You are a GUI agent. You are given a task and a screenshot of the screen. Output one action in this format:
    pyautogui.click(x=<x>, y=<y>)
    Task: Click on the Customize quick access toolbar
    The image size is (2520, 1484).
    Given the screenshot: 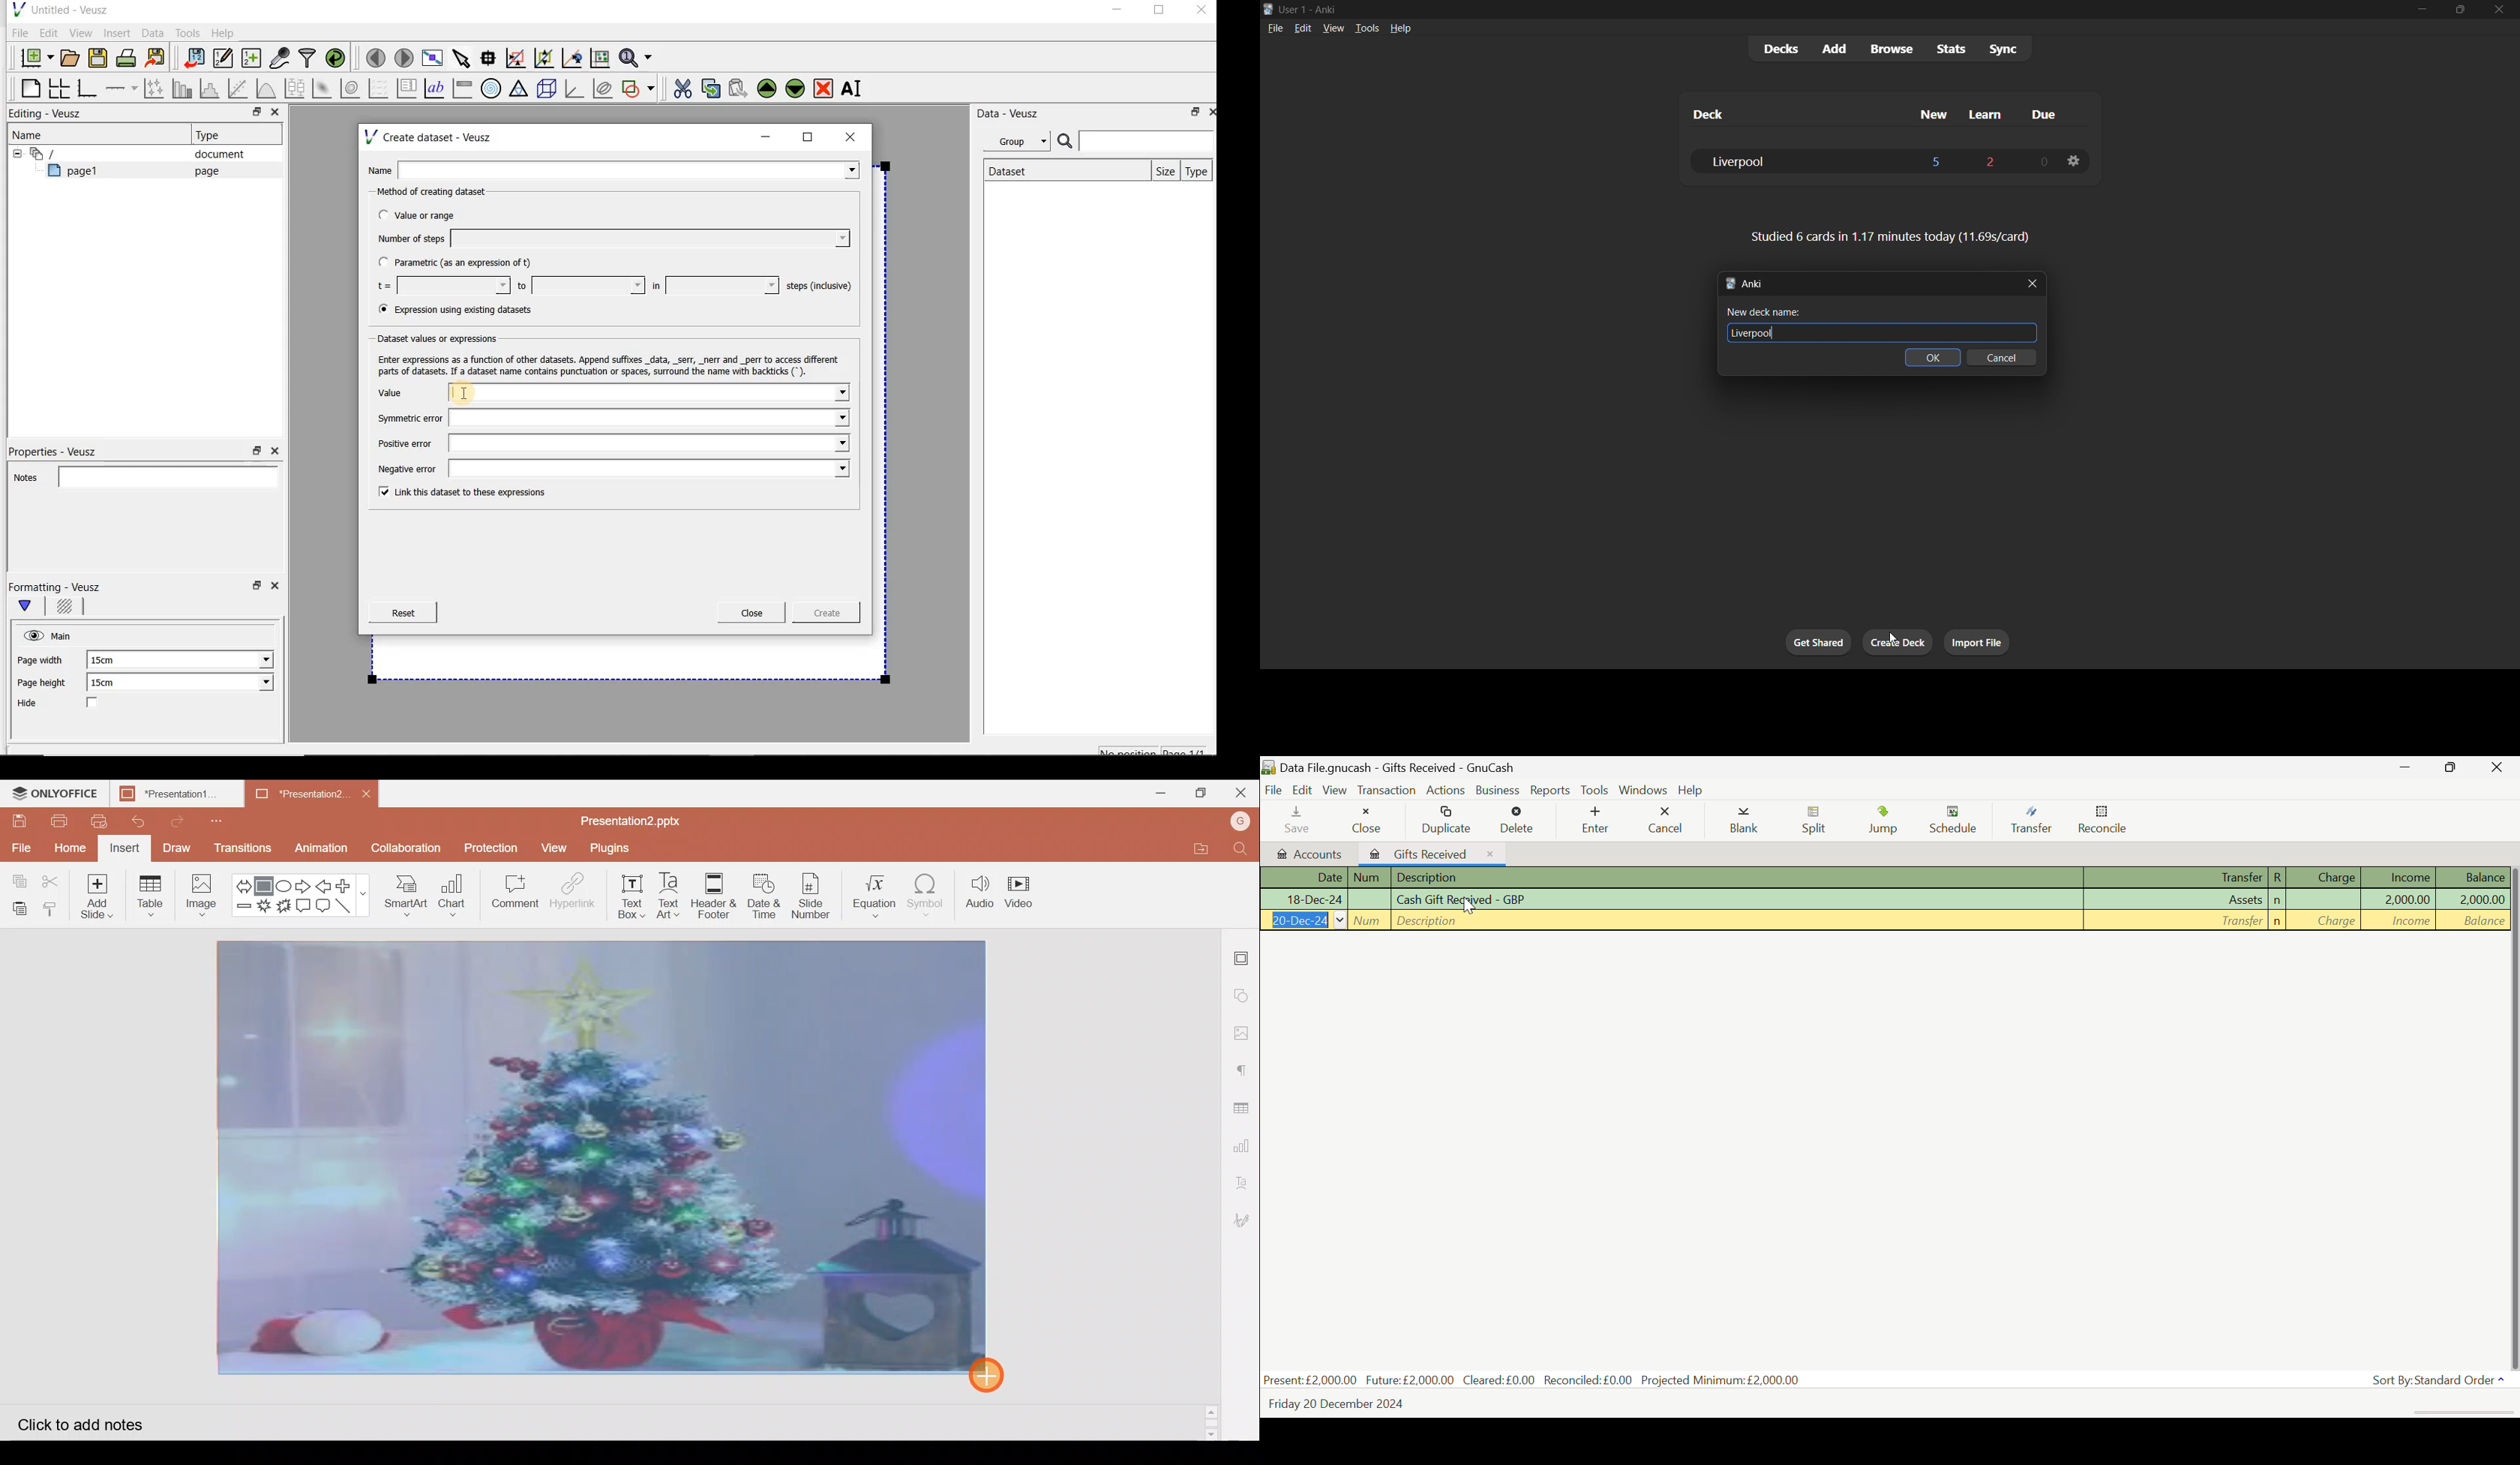 What is the action you would take?
    pyautogui.click(x=213, y=818)
    